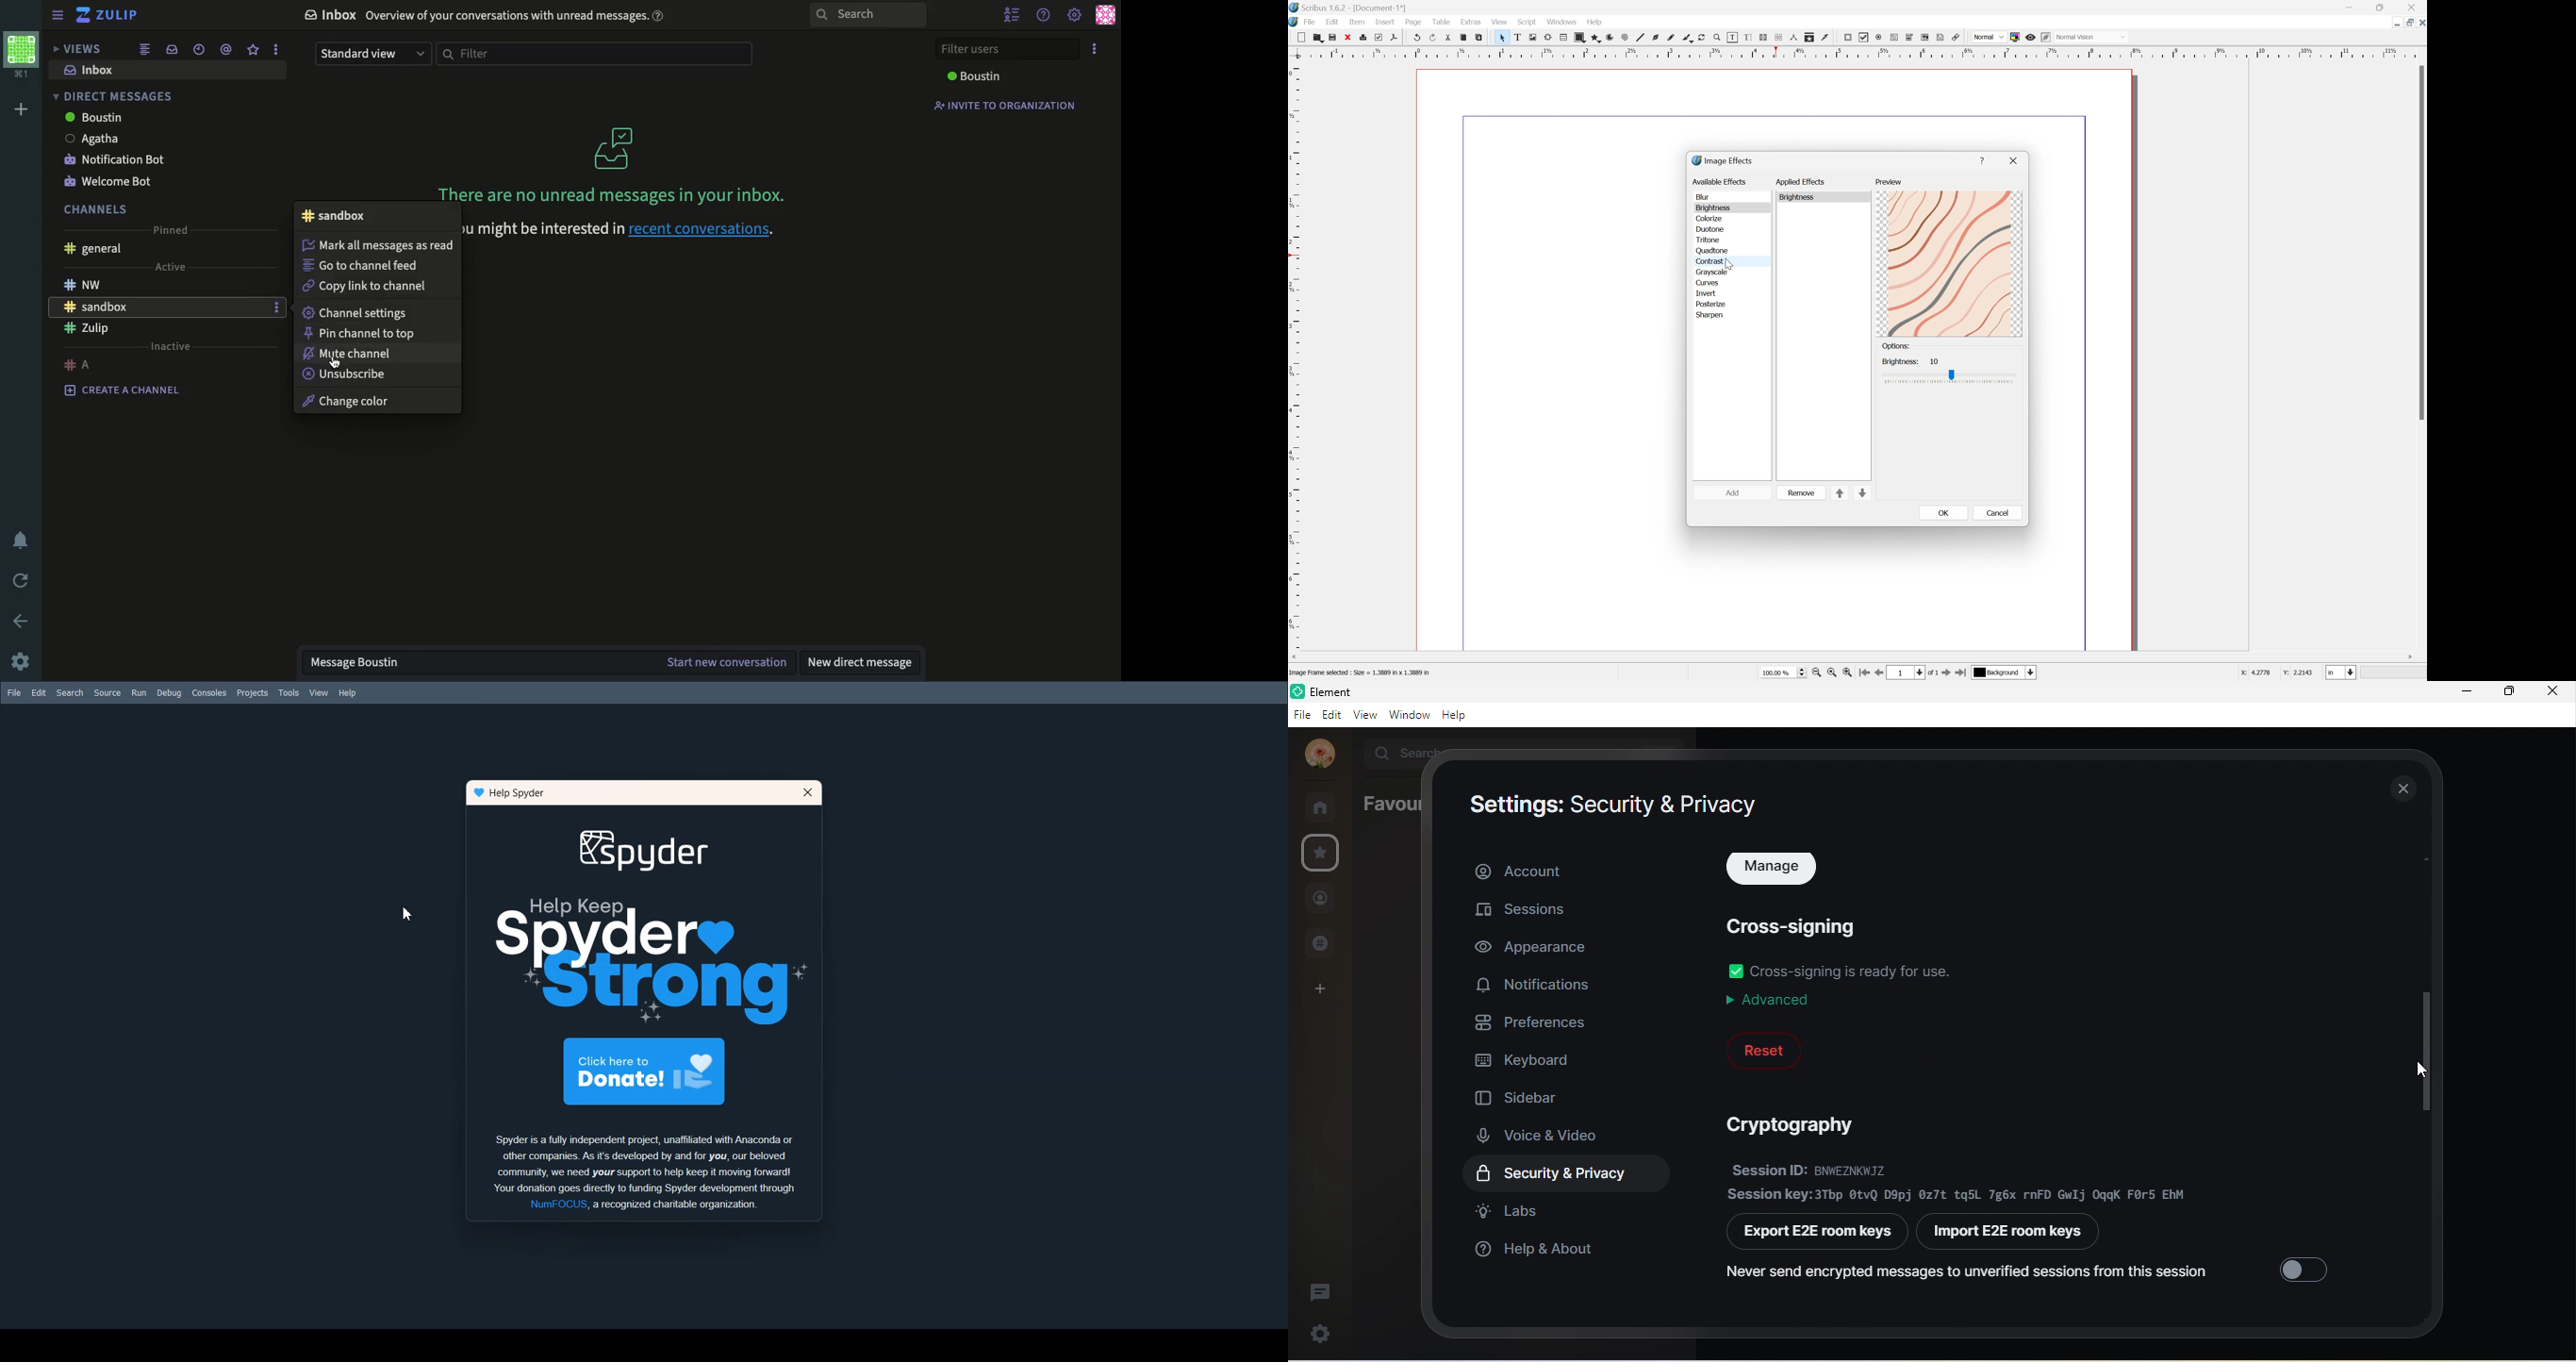  What do you see at coordinates (23, 658) in the screenshot?
I see `settings` at bounding box center [23, 658].